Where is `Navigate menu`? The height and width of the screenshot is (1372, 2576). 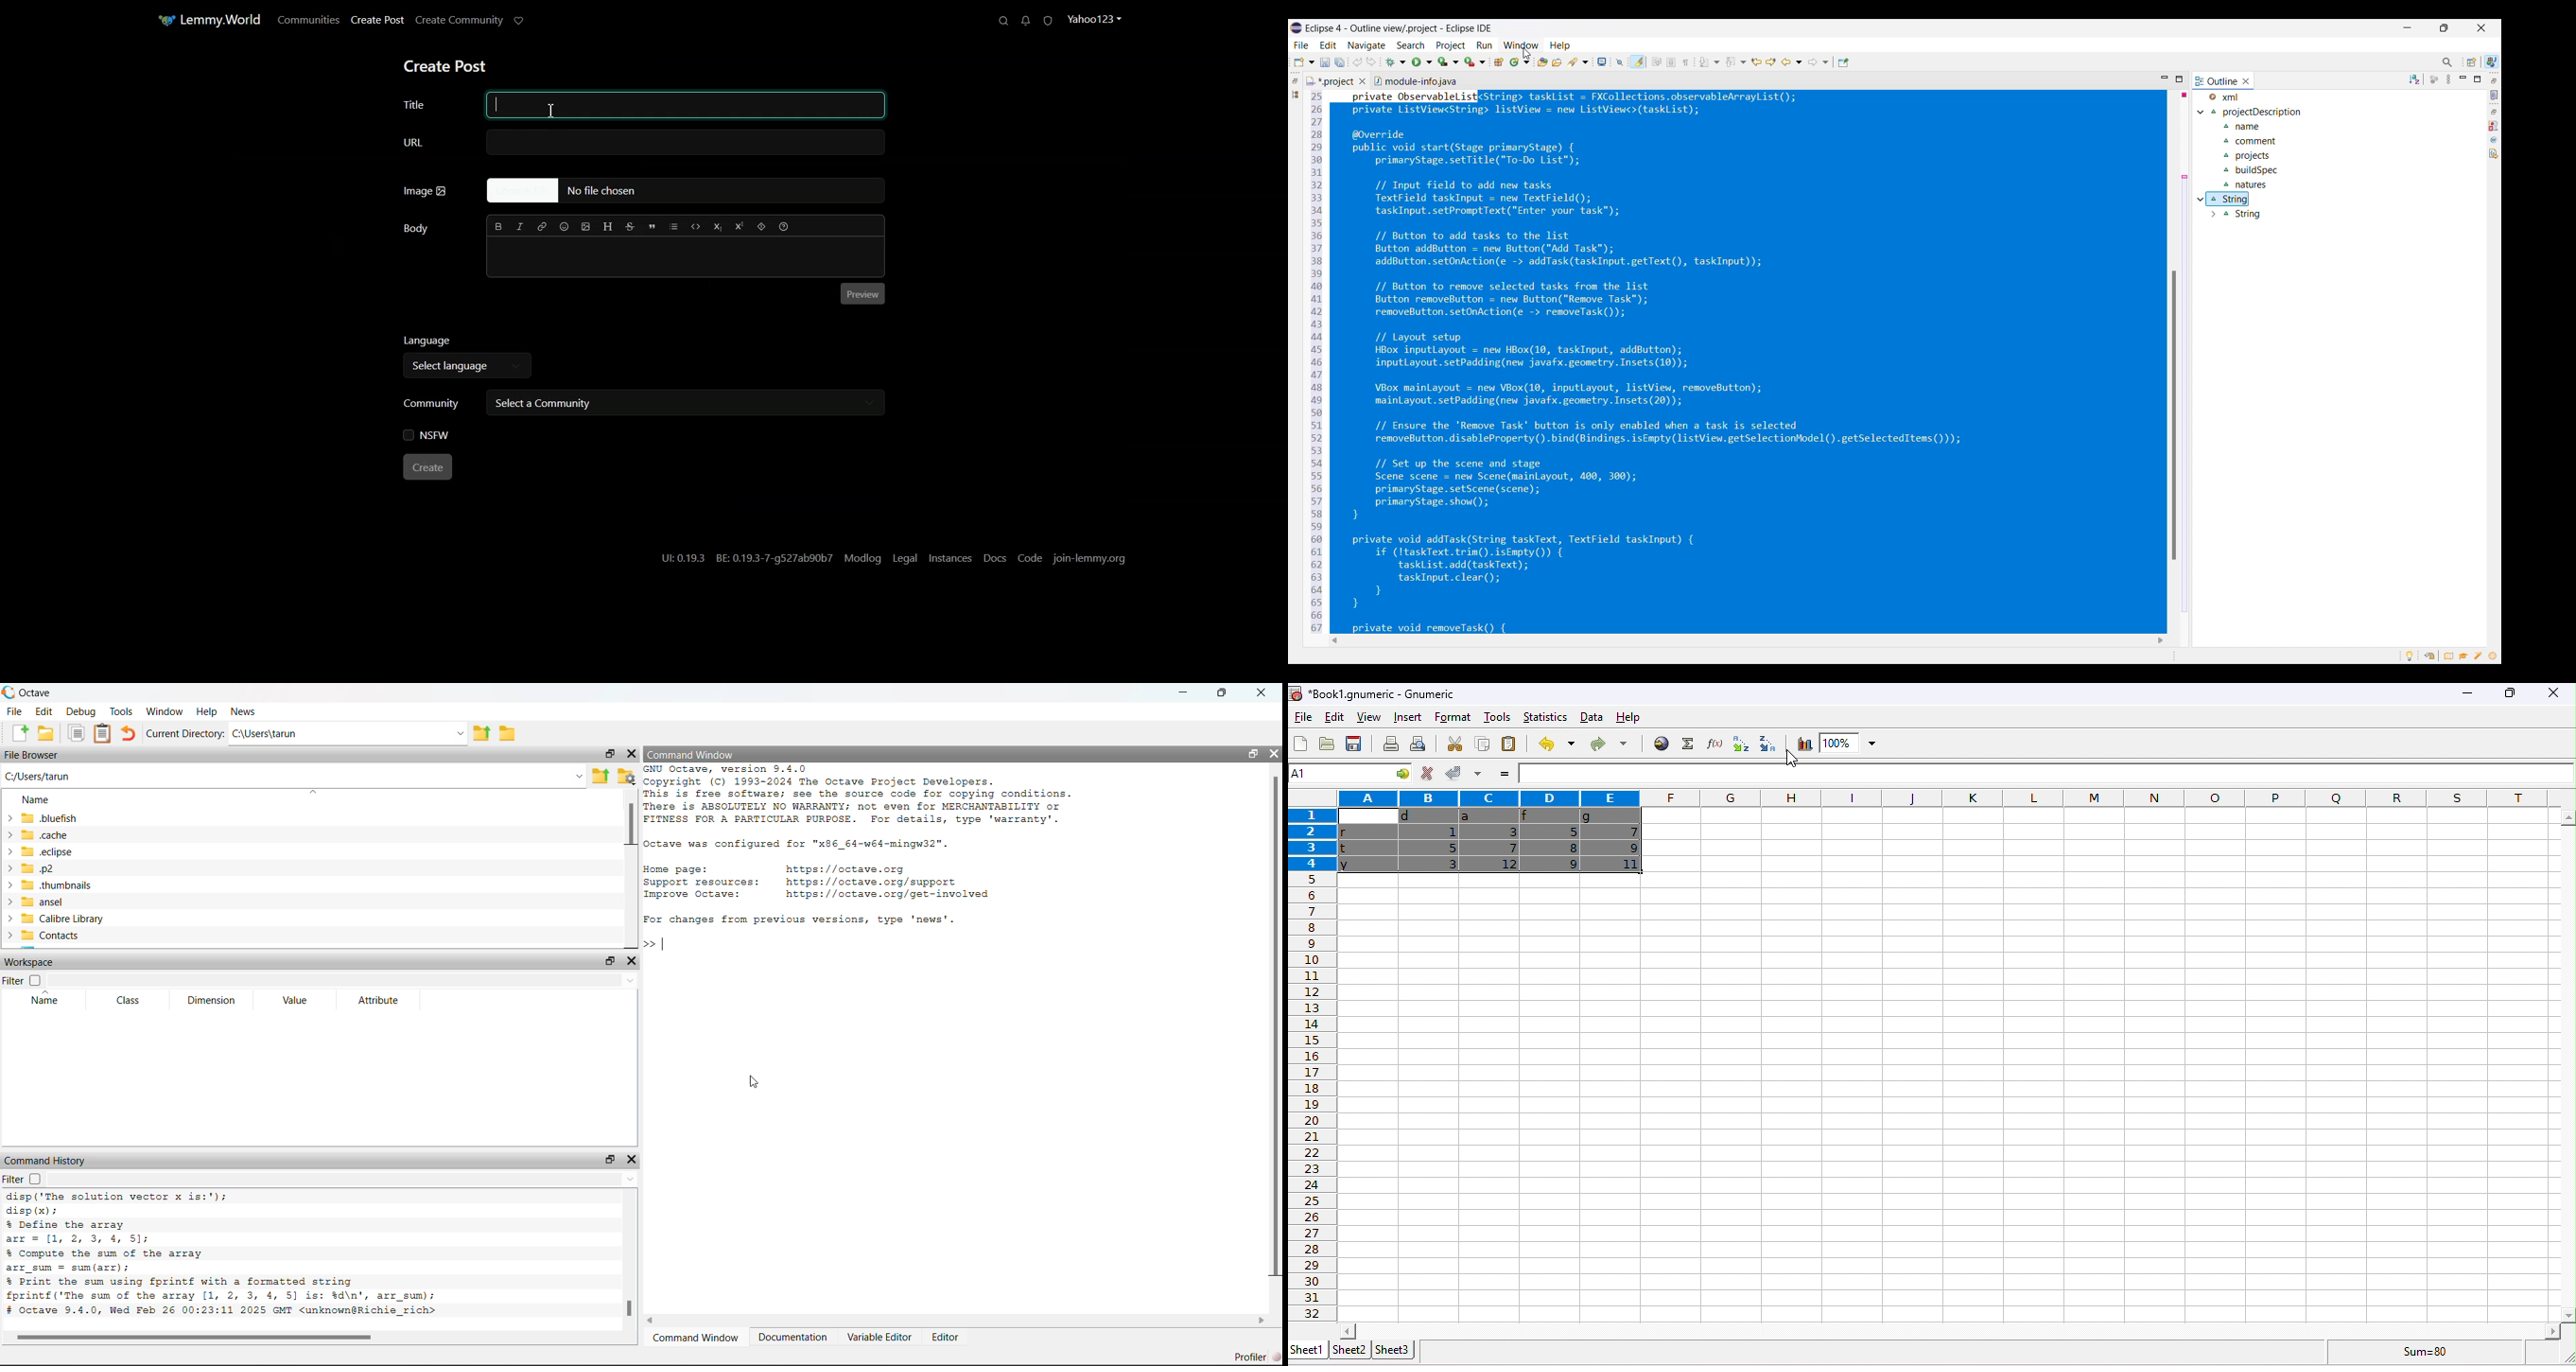 Navigate menu is located at coordinates (1366, 46).